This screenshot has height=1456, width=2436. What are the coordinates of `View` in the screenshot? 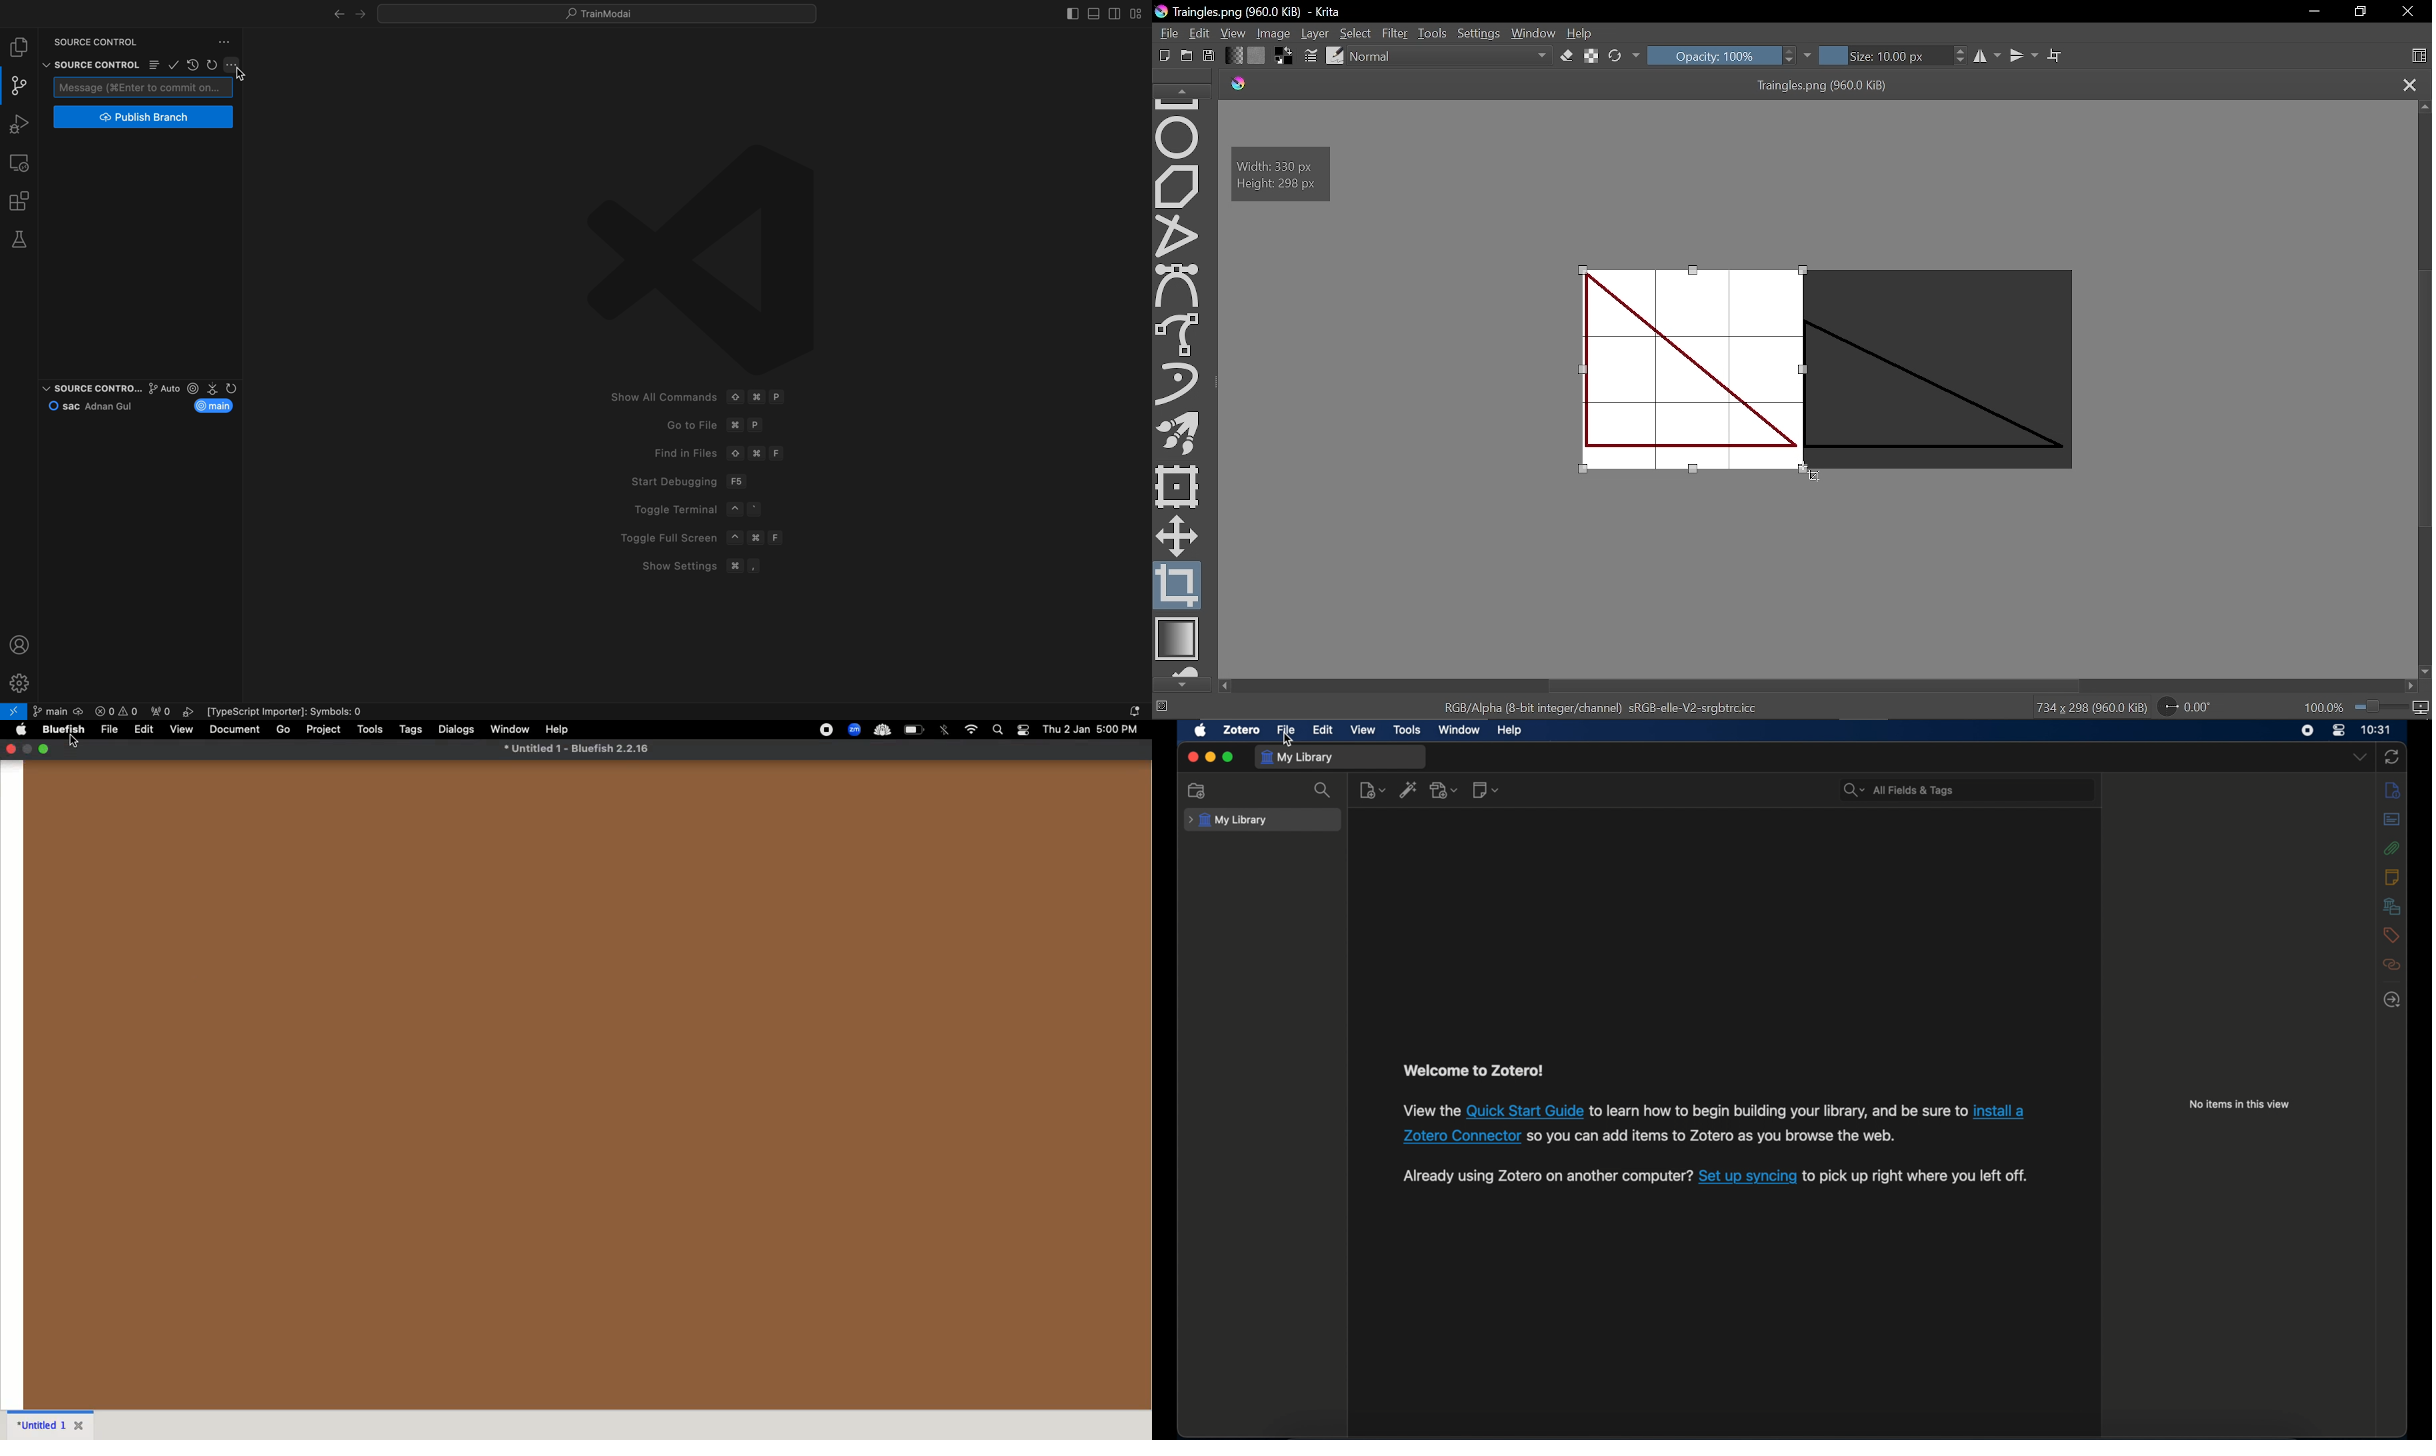 It's located at (1234, 33).